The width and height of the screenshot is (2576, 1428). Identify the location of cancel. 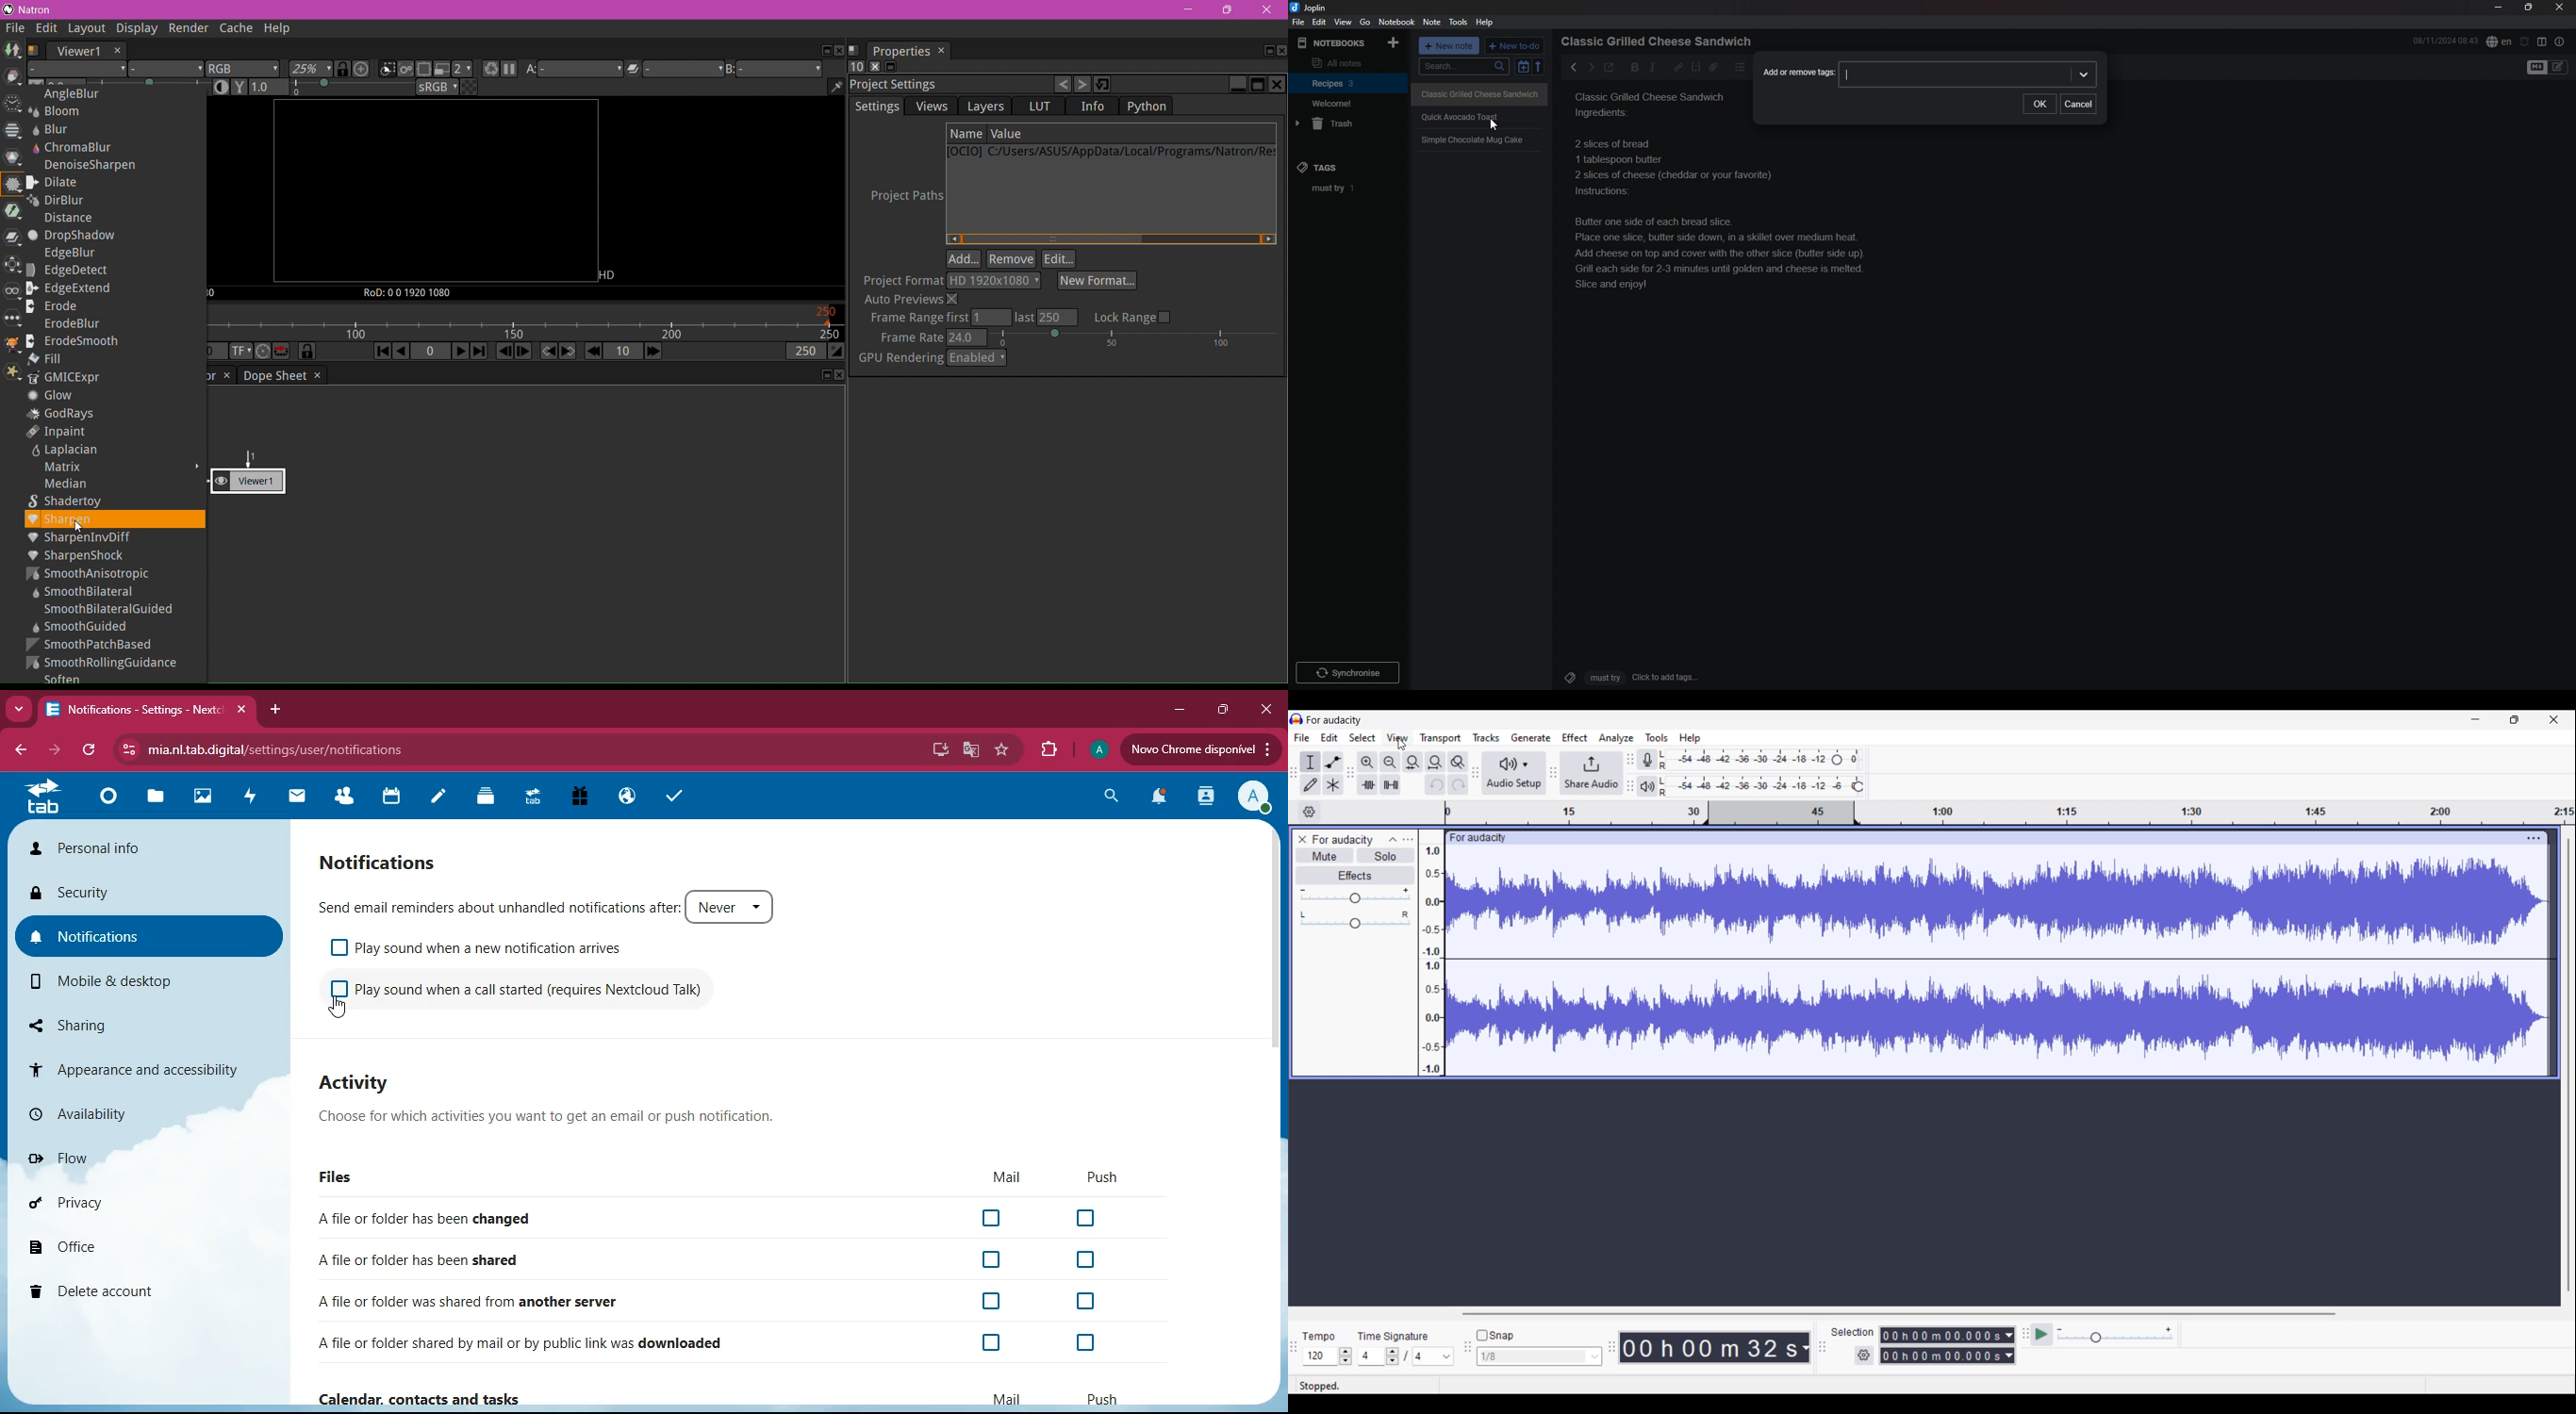
(2079, 103).